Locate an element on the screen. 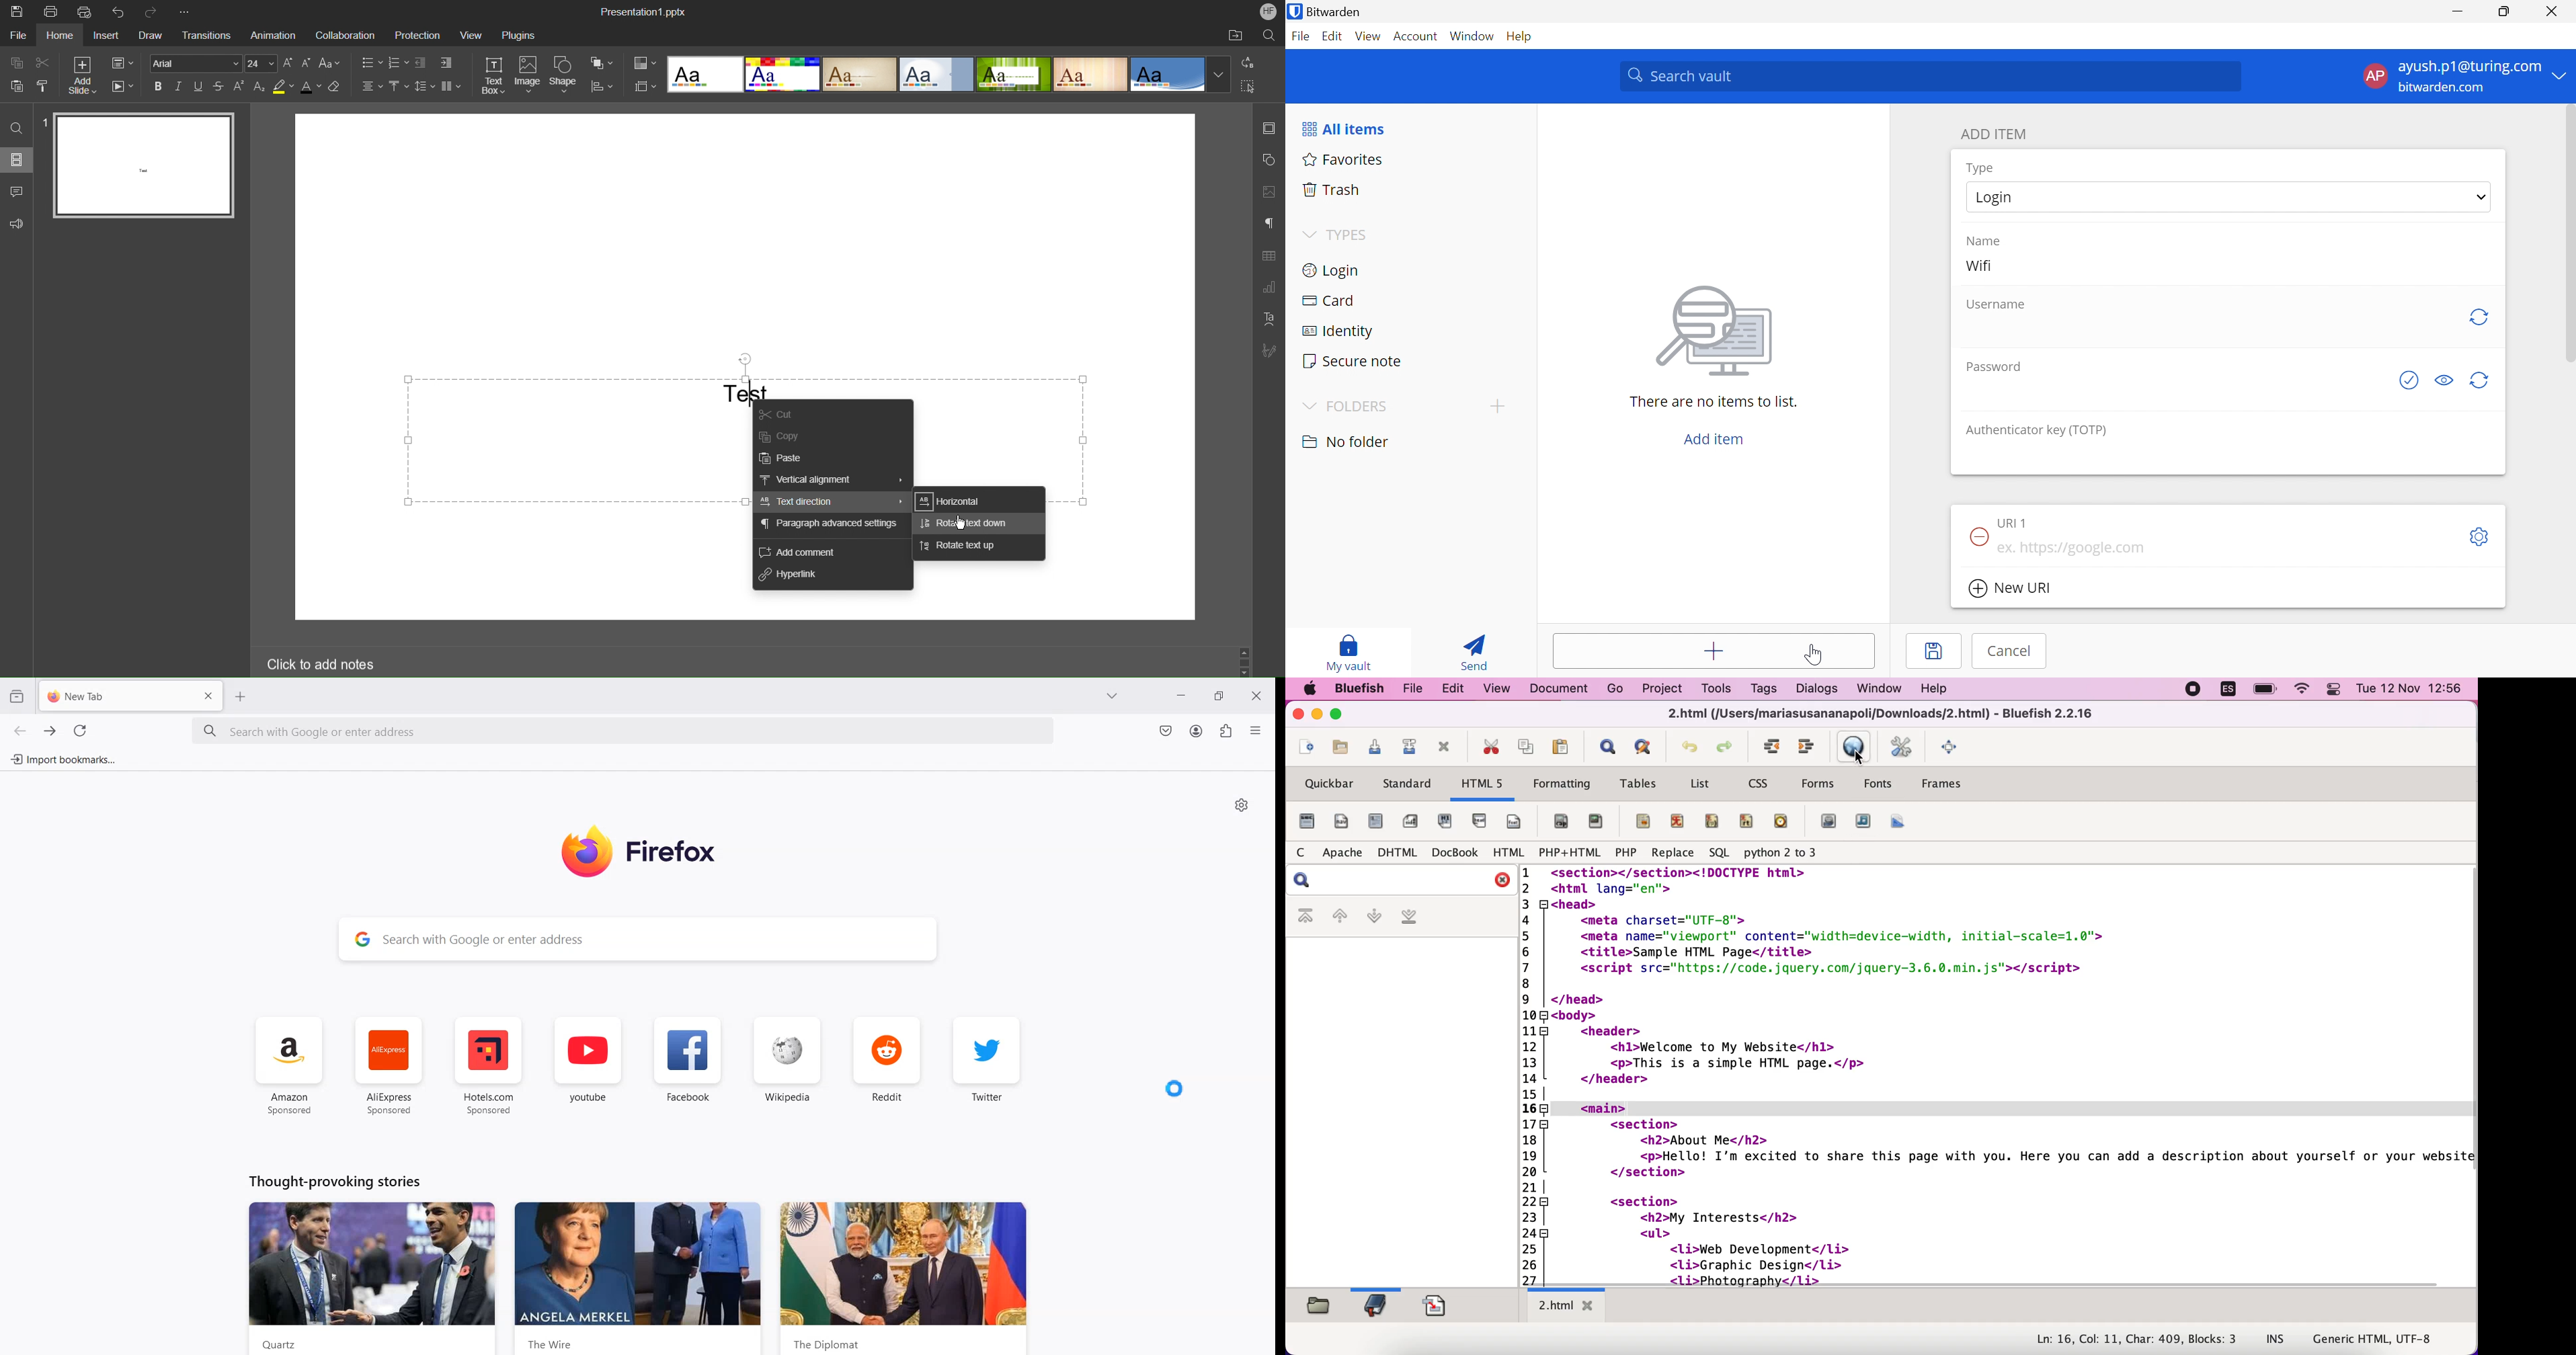  Copy is located at coordinates (791, 434).